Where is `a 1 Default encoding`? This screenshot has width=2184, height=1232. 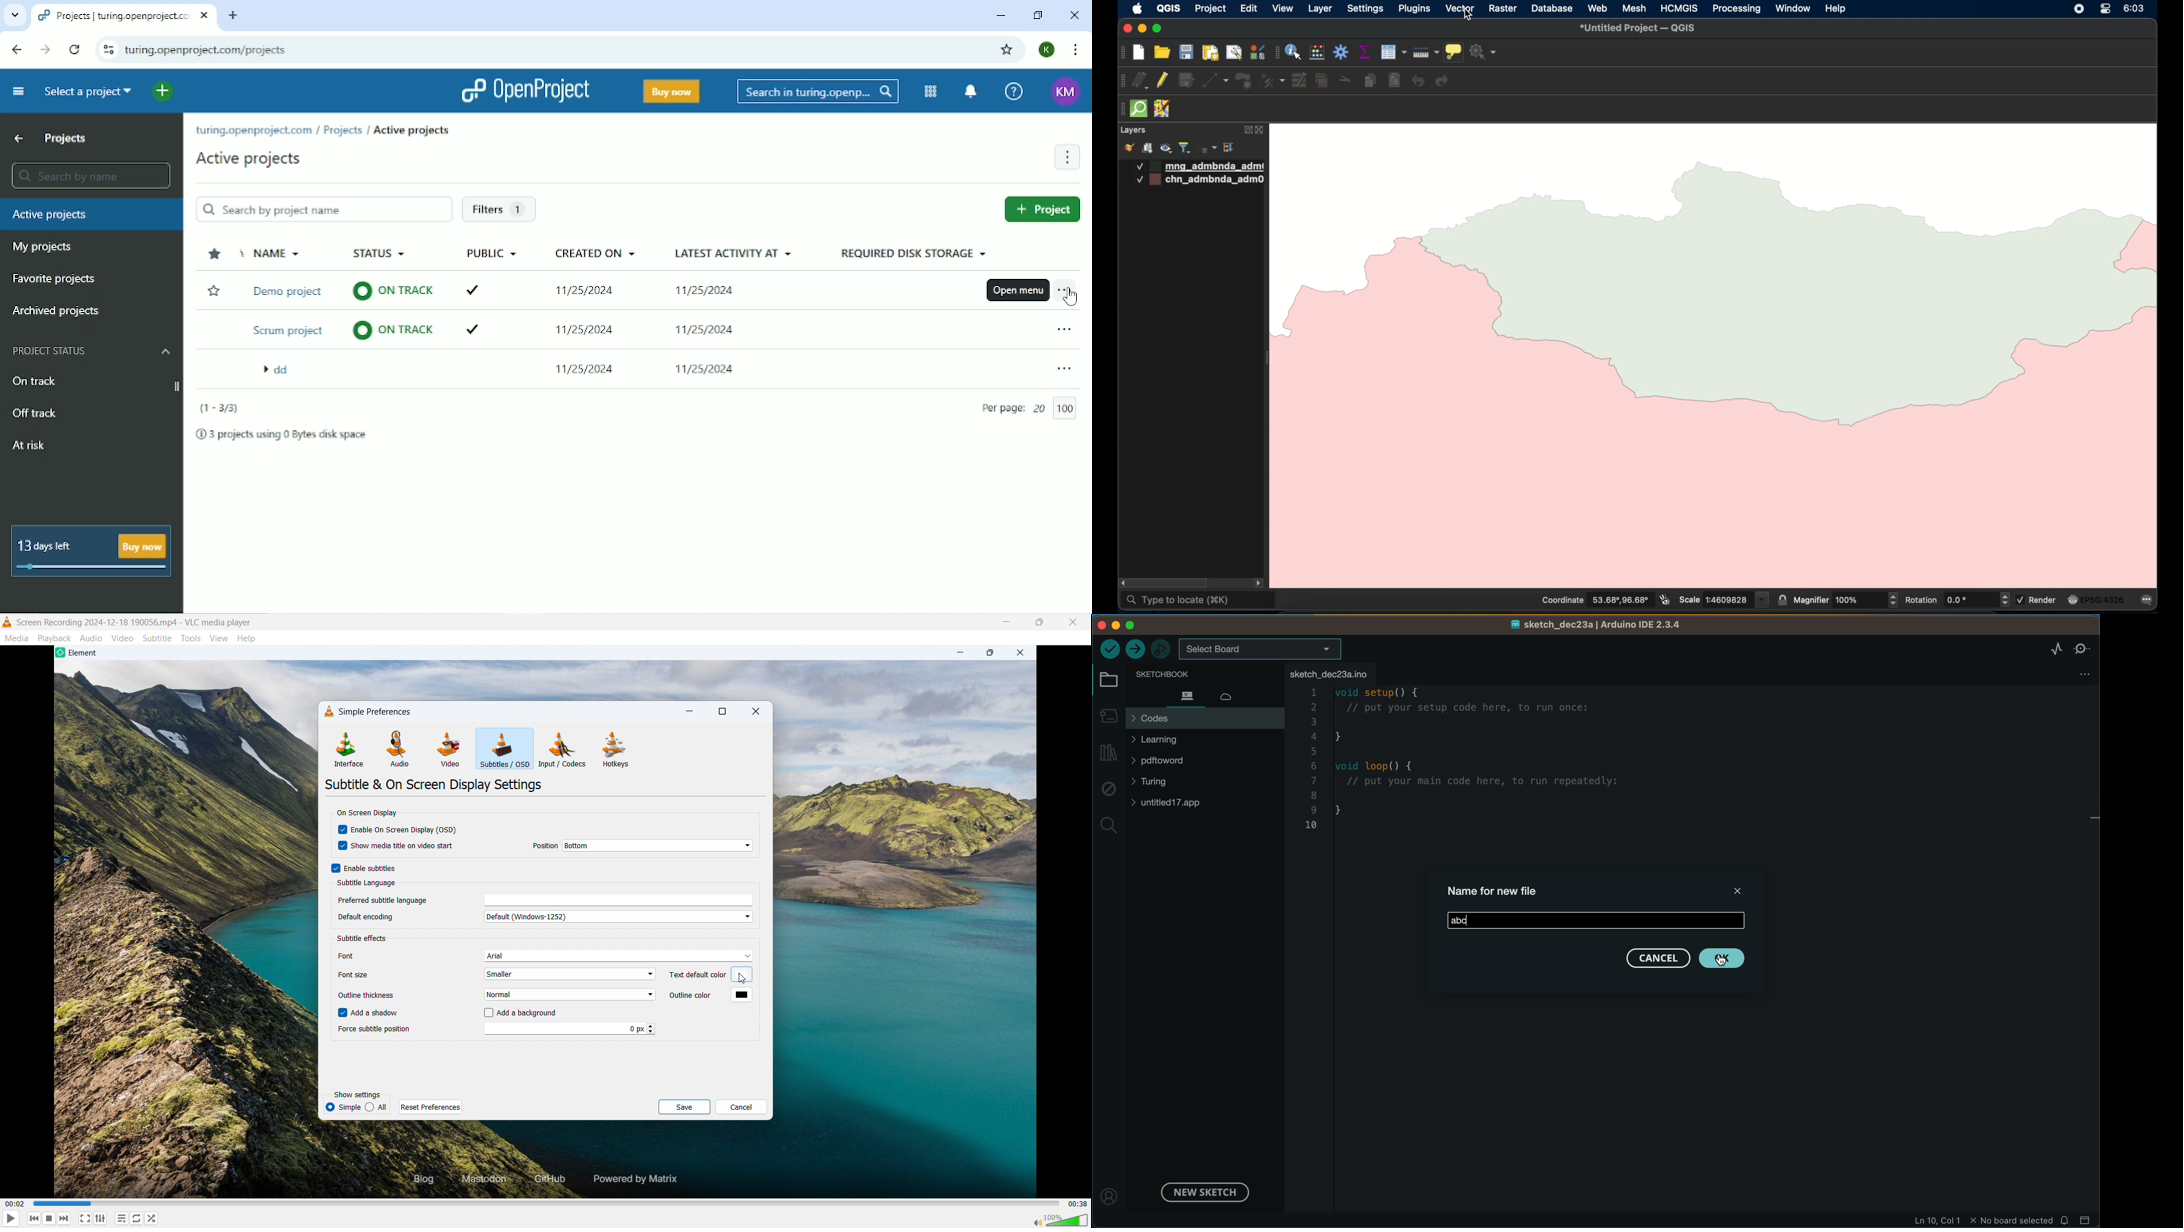 a 1 Default encoding is located at coordinates (371, 918).